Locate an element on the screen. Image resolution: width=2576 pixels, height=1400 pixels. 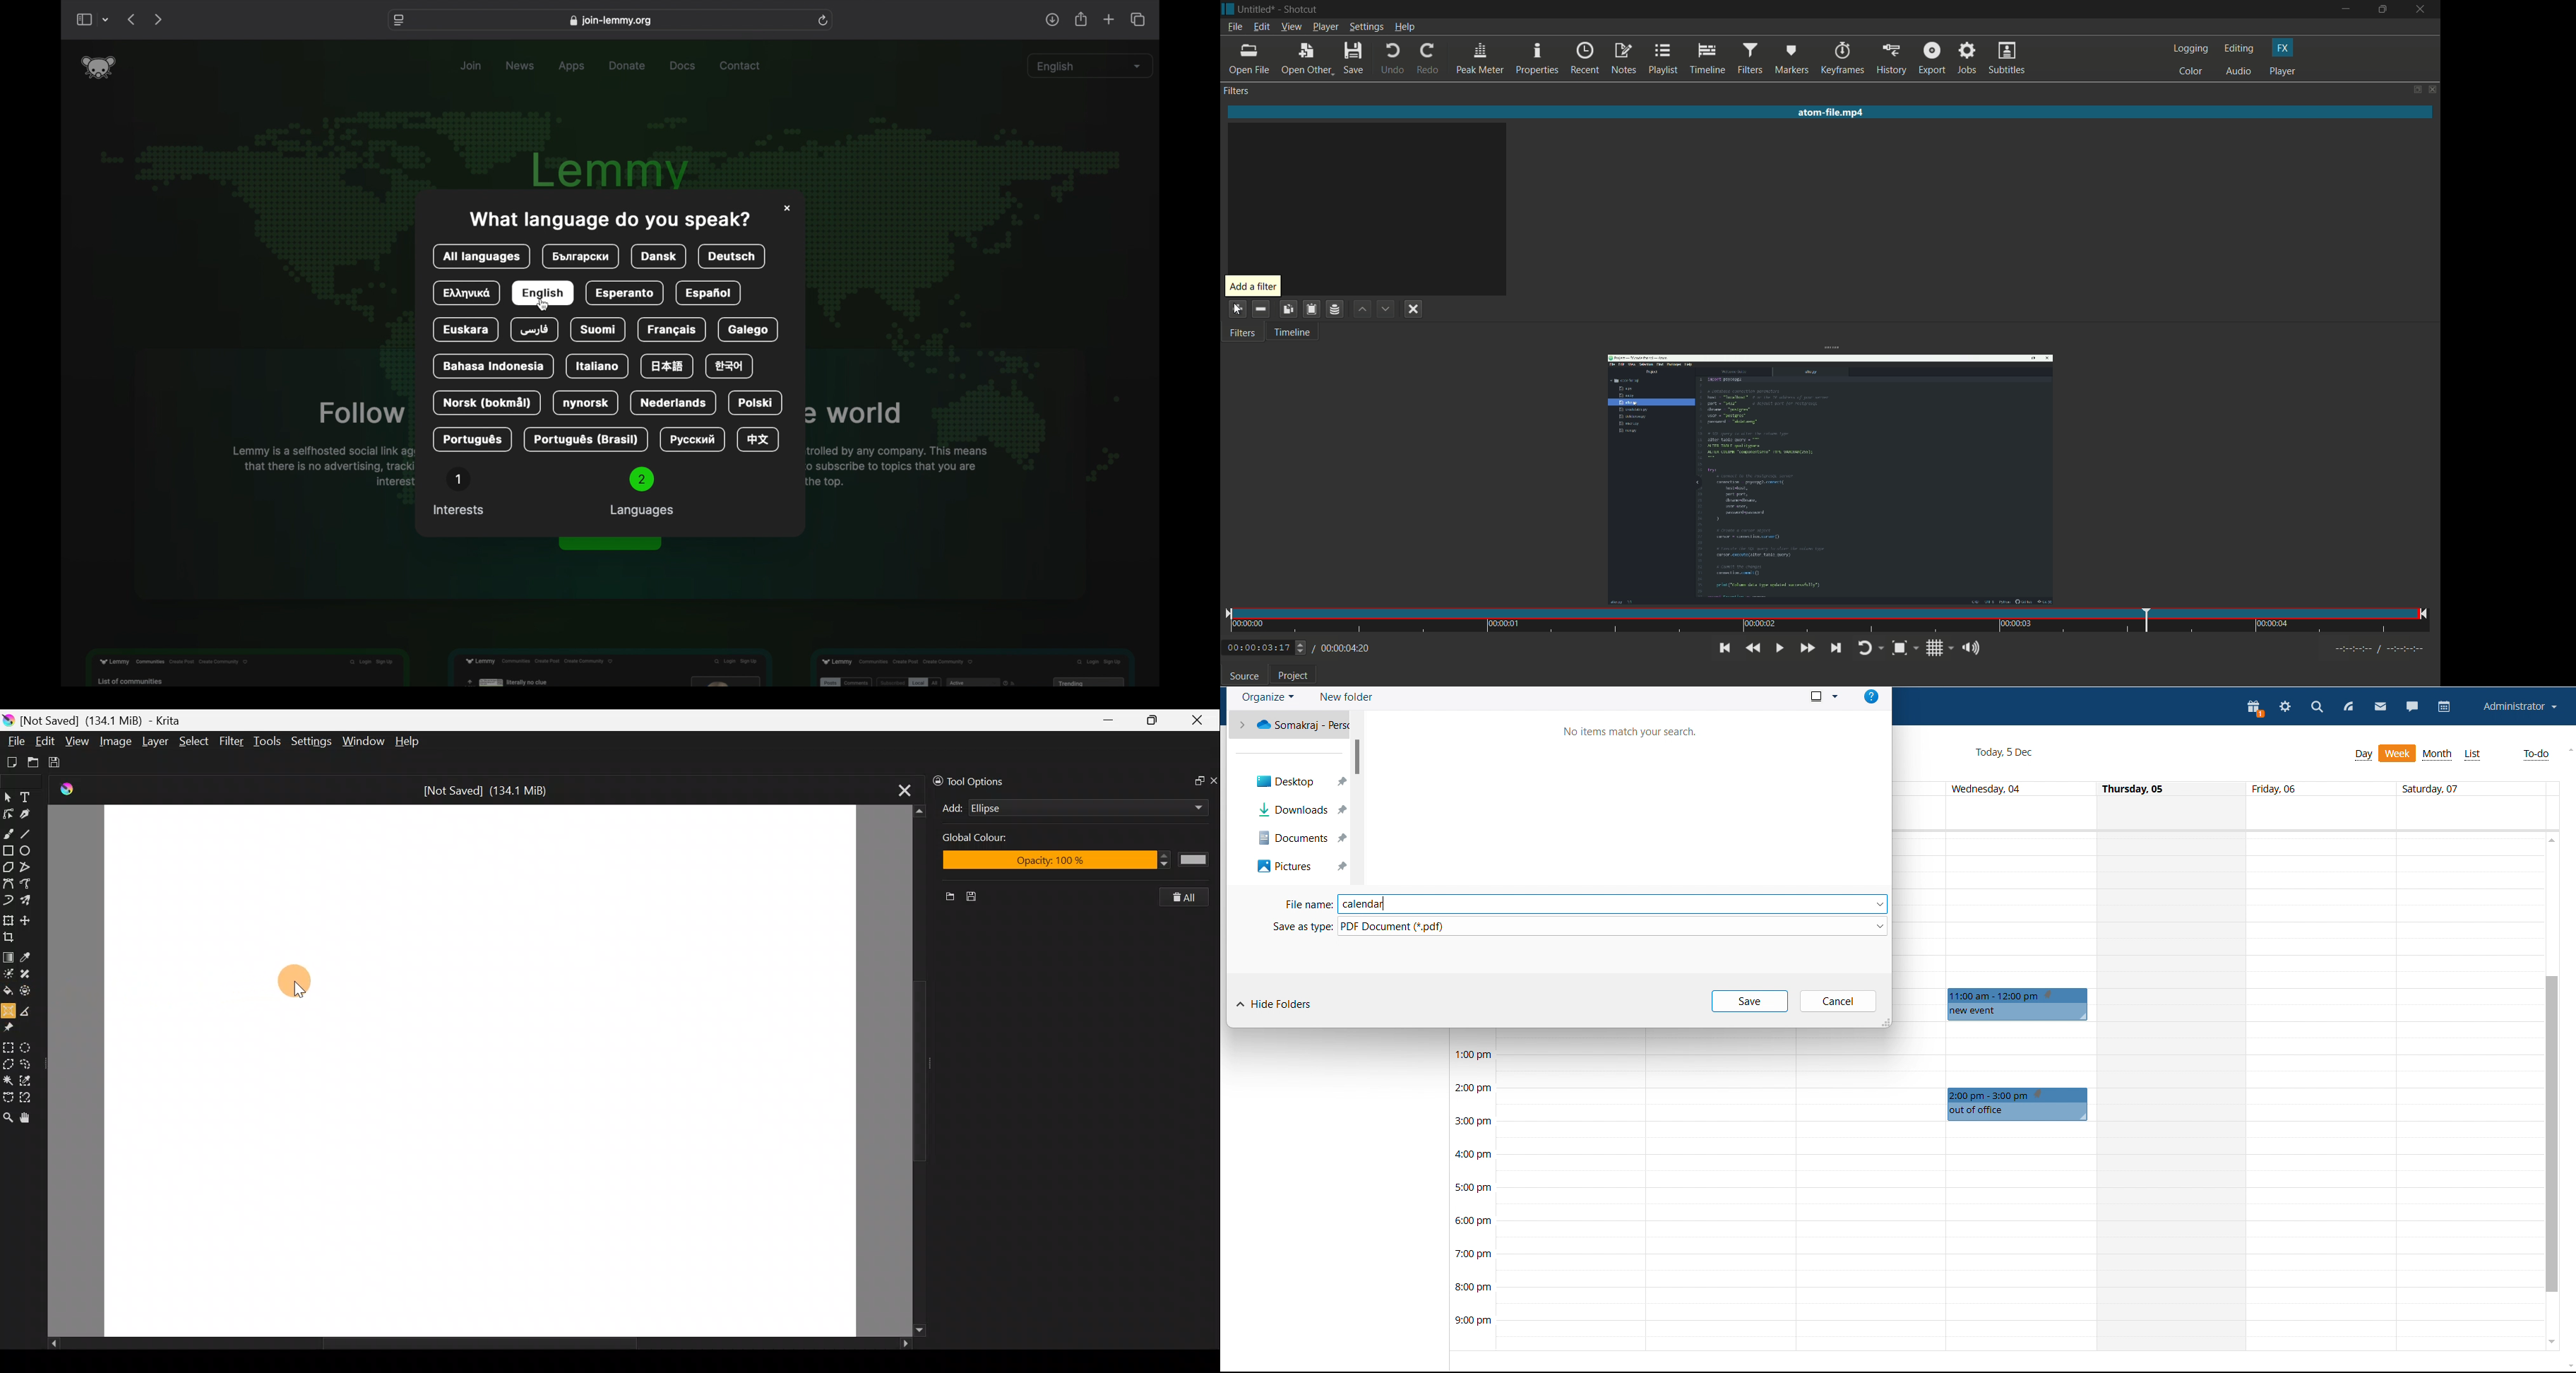
portuges is located at coordinates (586, 440).